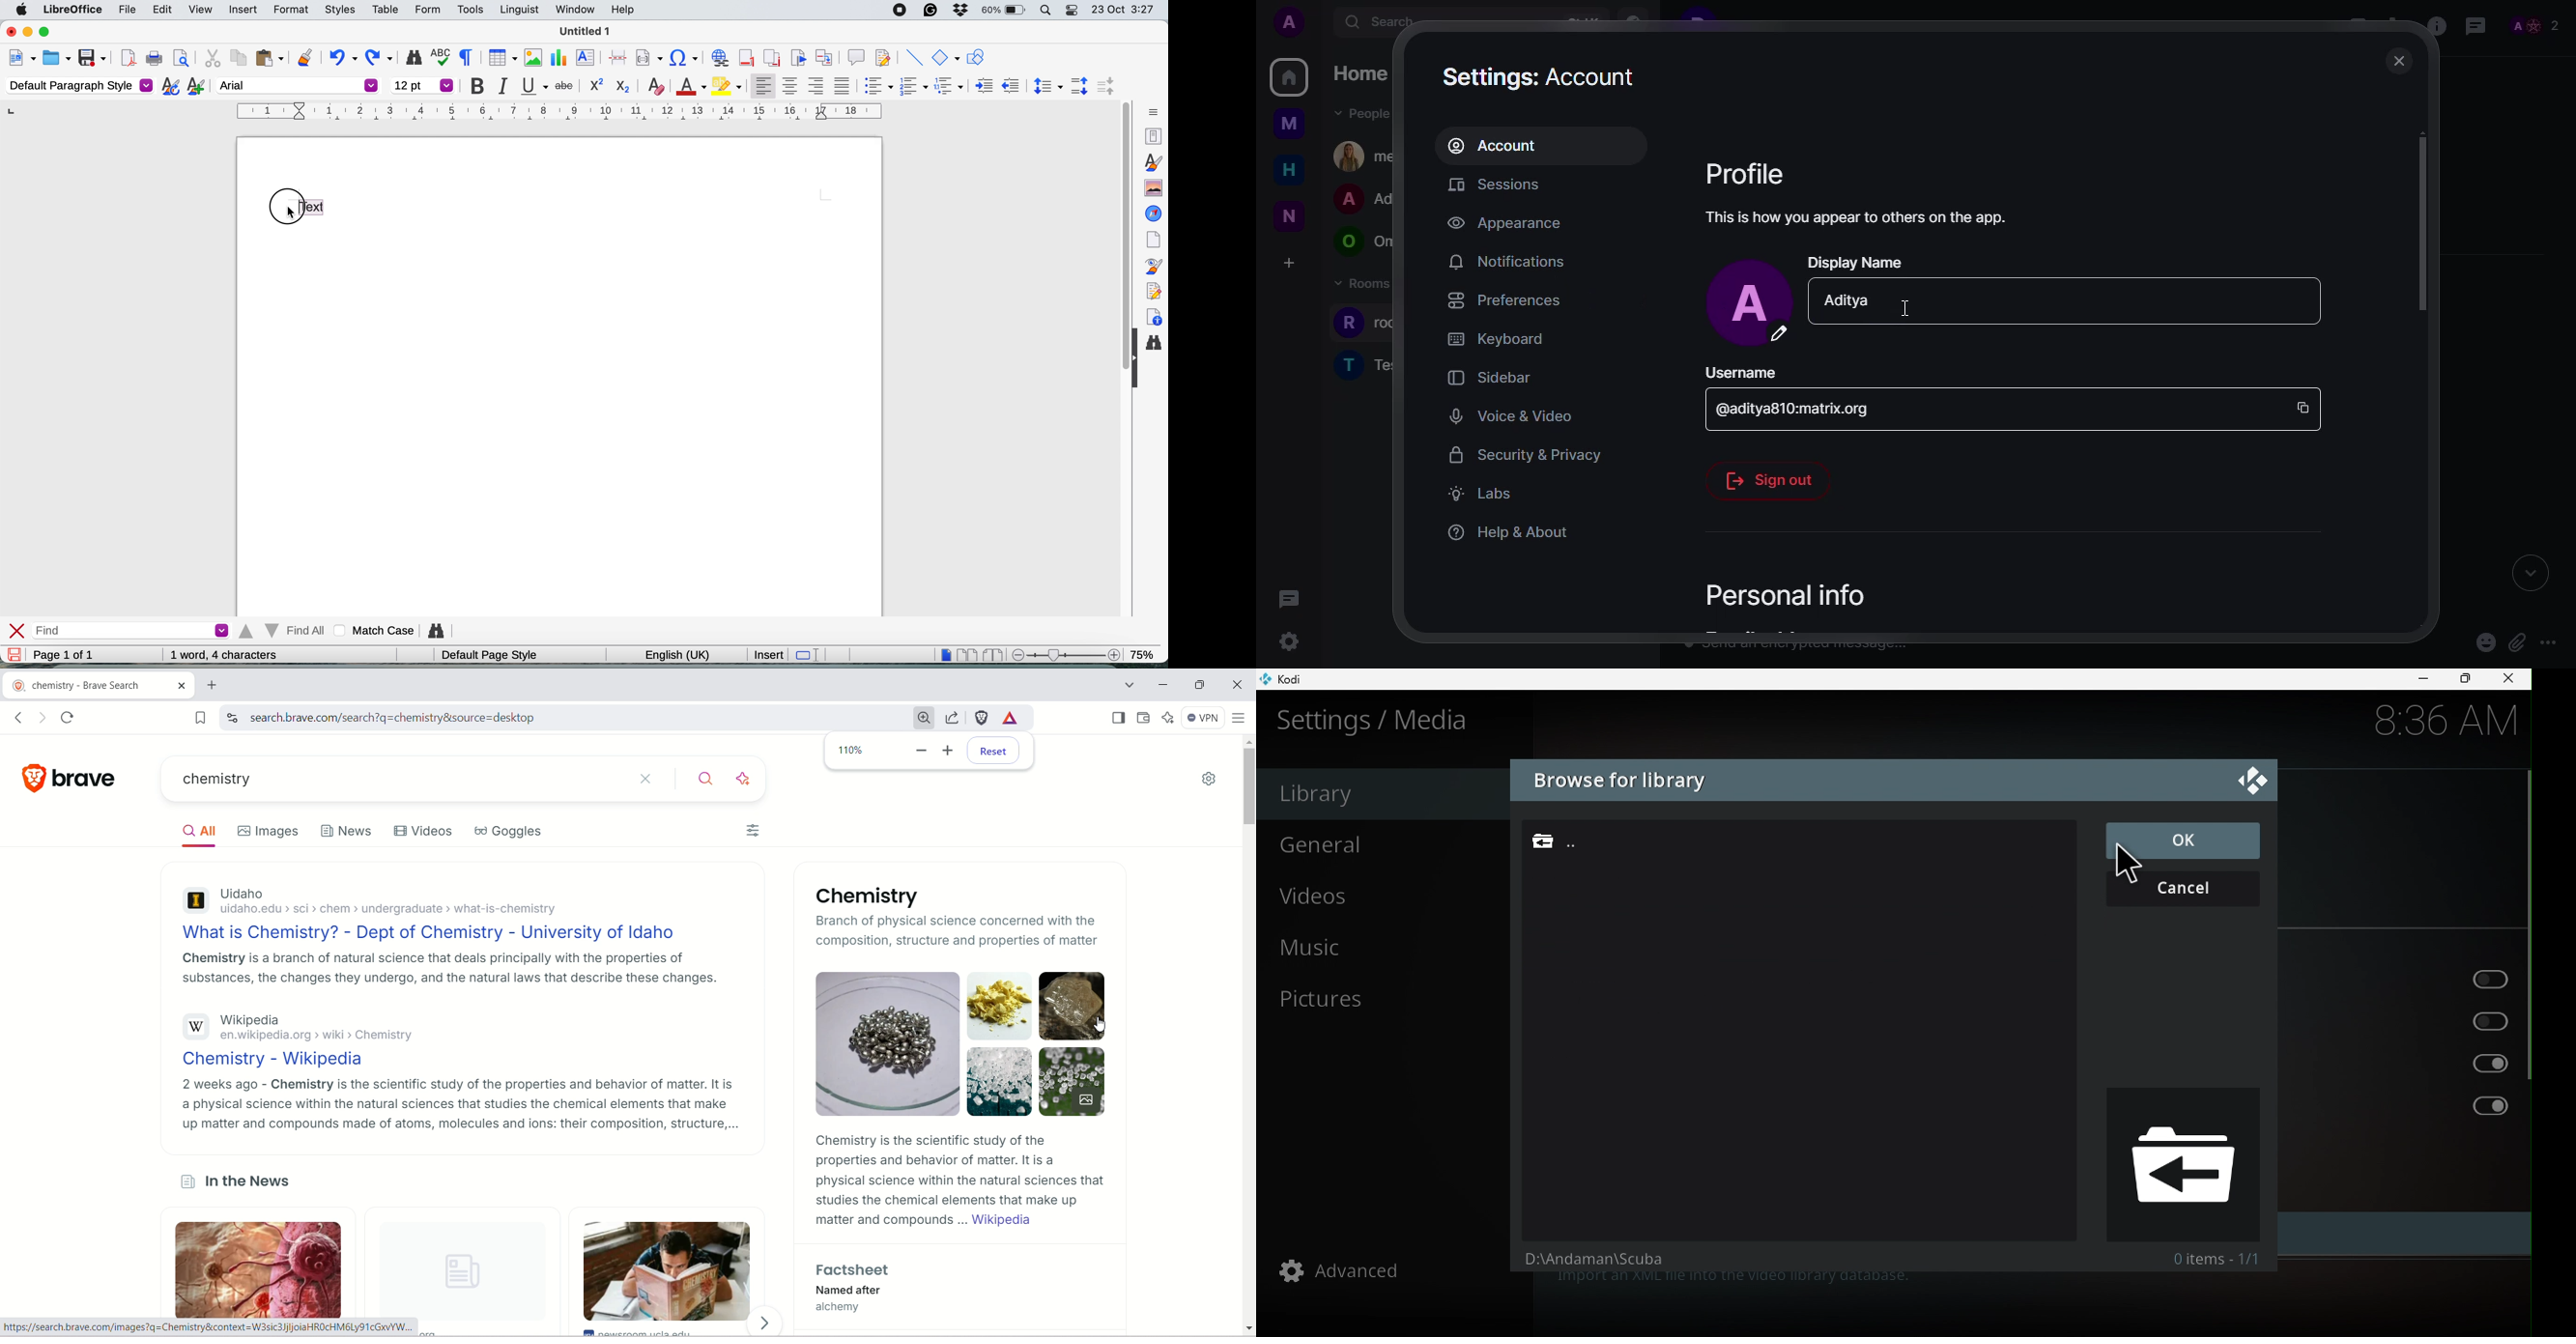 The height and width of the screenshot is (1344, 2576). Describe the element at coordinates (84, 774) in the screenshot. I see `brave` at that location.